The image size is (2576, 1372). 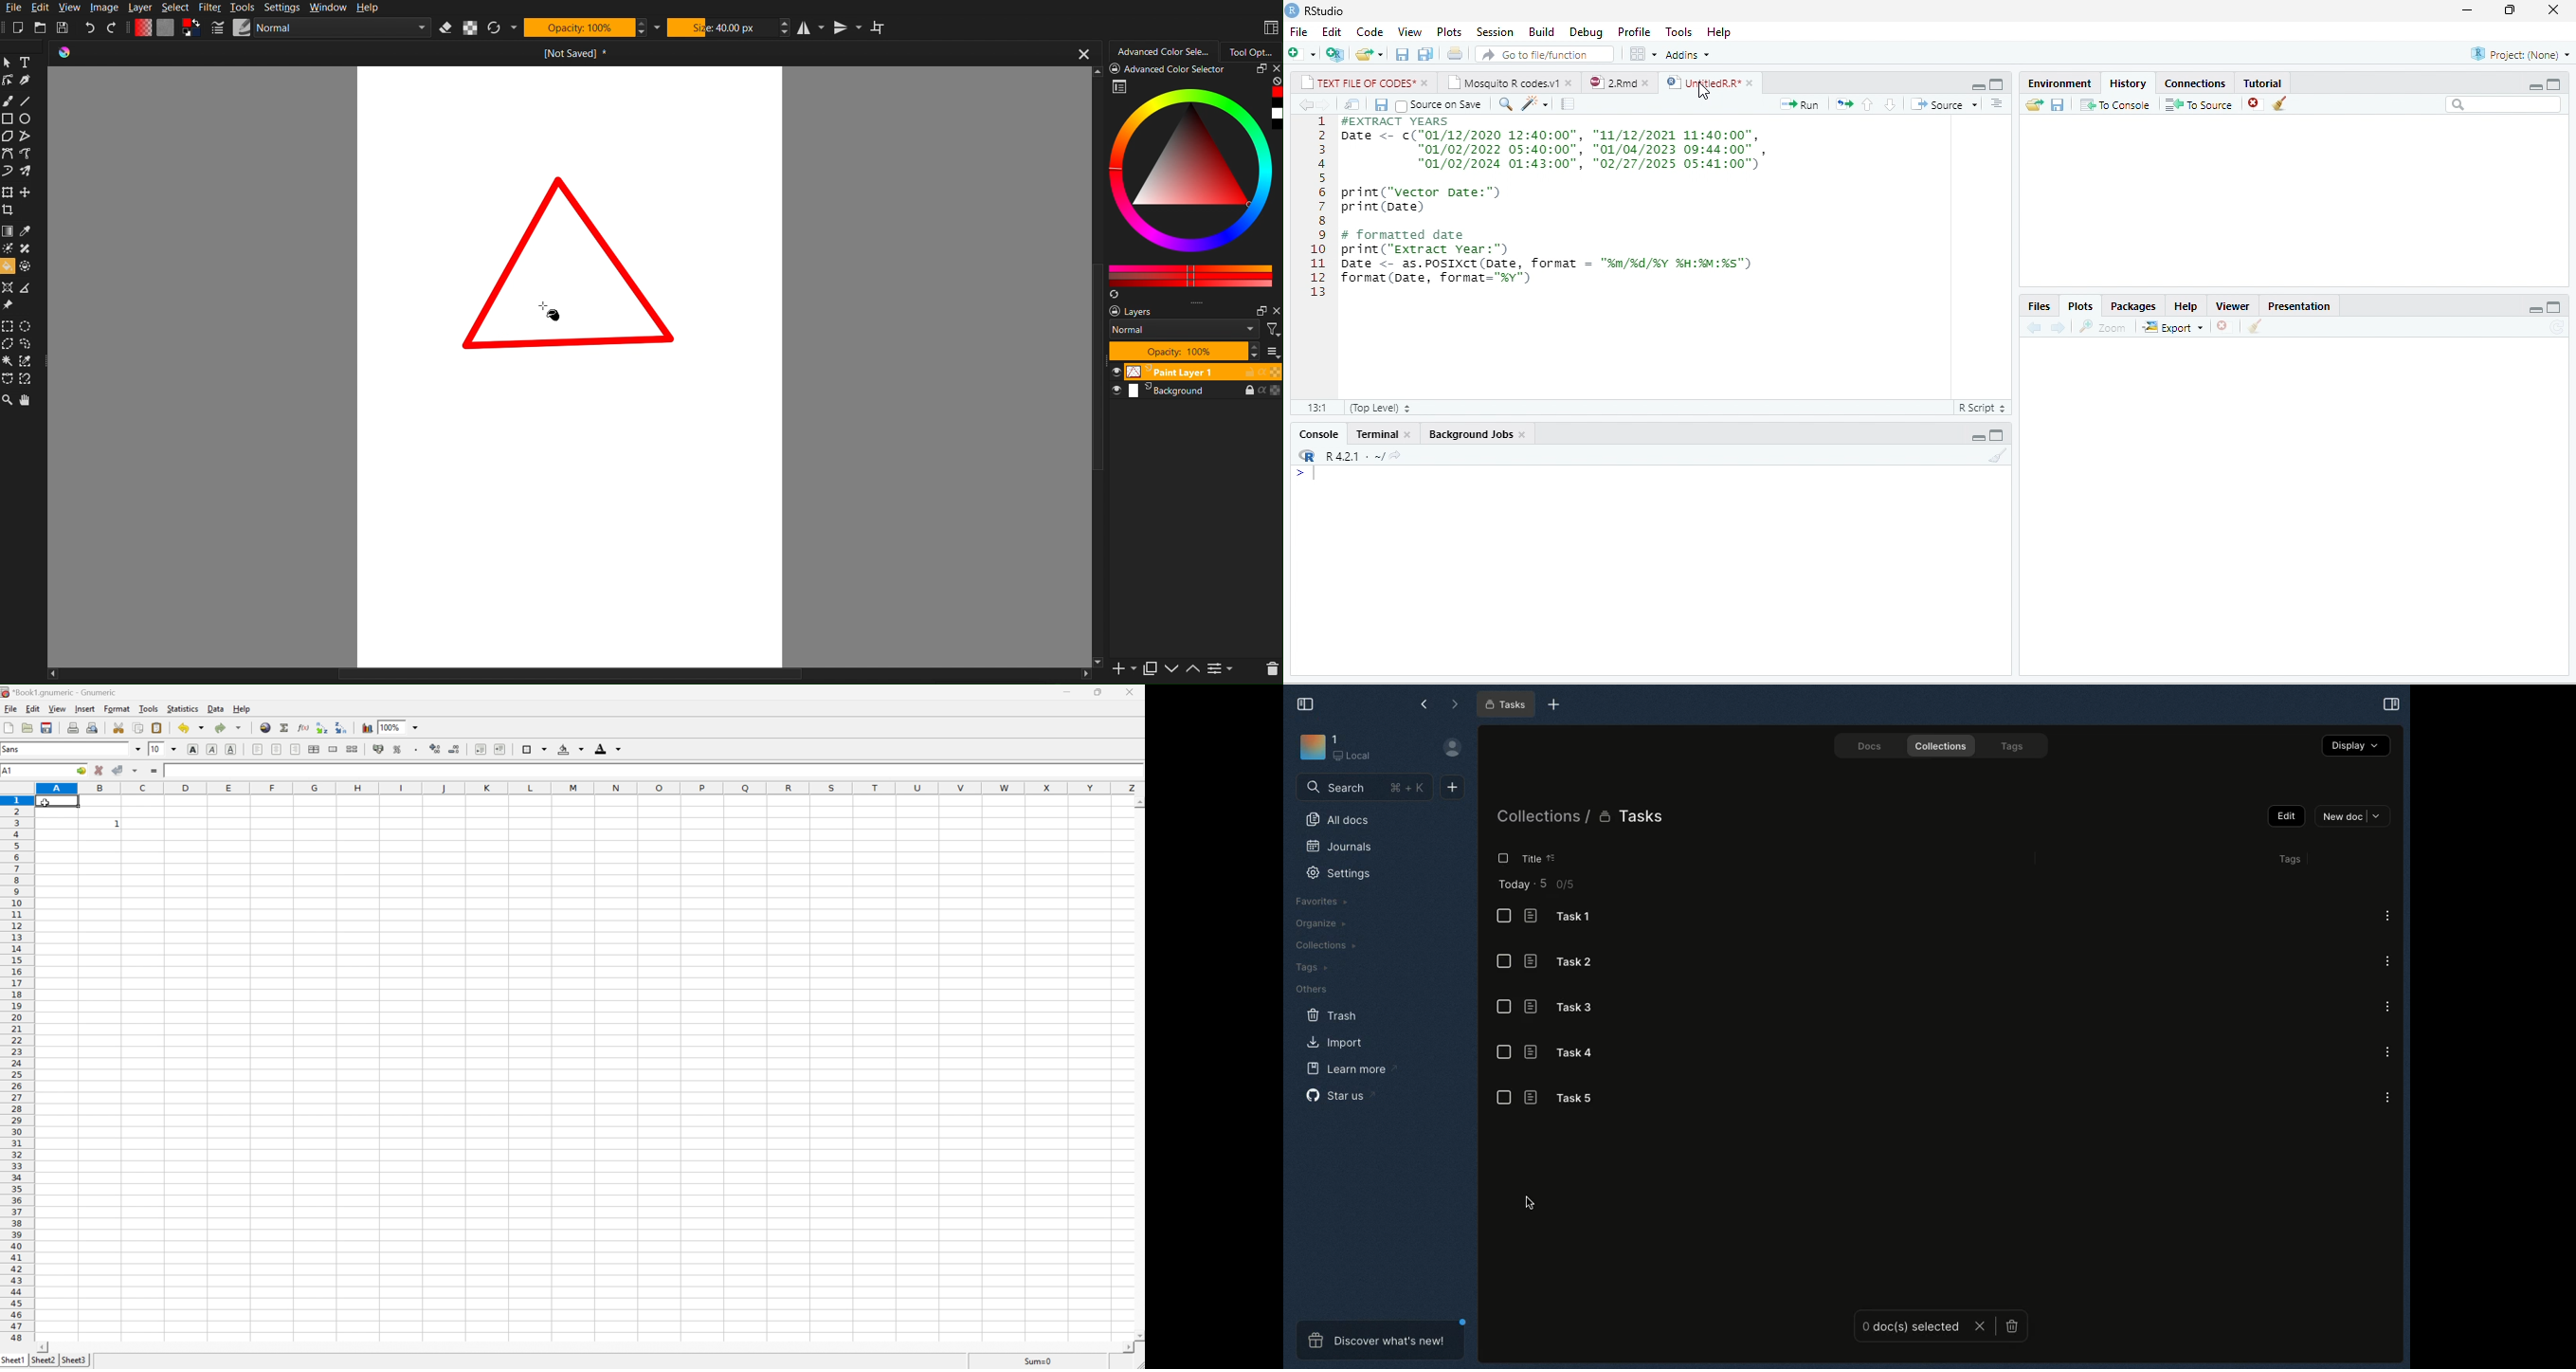 What do you see at coordinates (148, 709) in the screenshot?
I see `tools` at bounding box center [148, 709].